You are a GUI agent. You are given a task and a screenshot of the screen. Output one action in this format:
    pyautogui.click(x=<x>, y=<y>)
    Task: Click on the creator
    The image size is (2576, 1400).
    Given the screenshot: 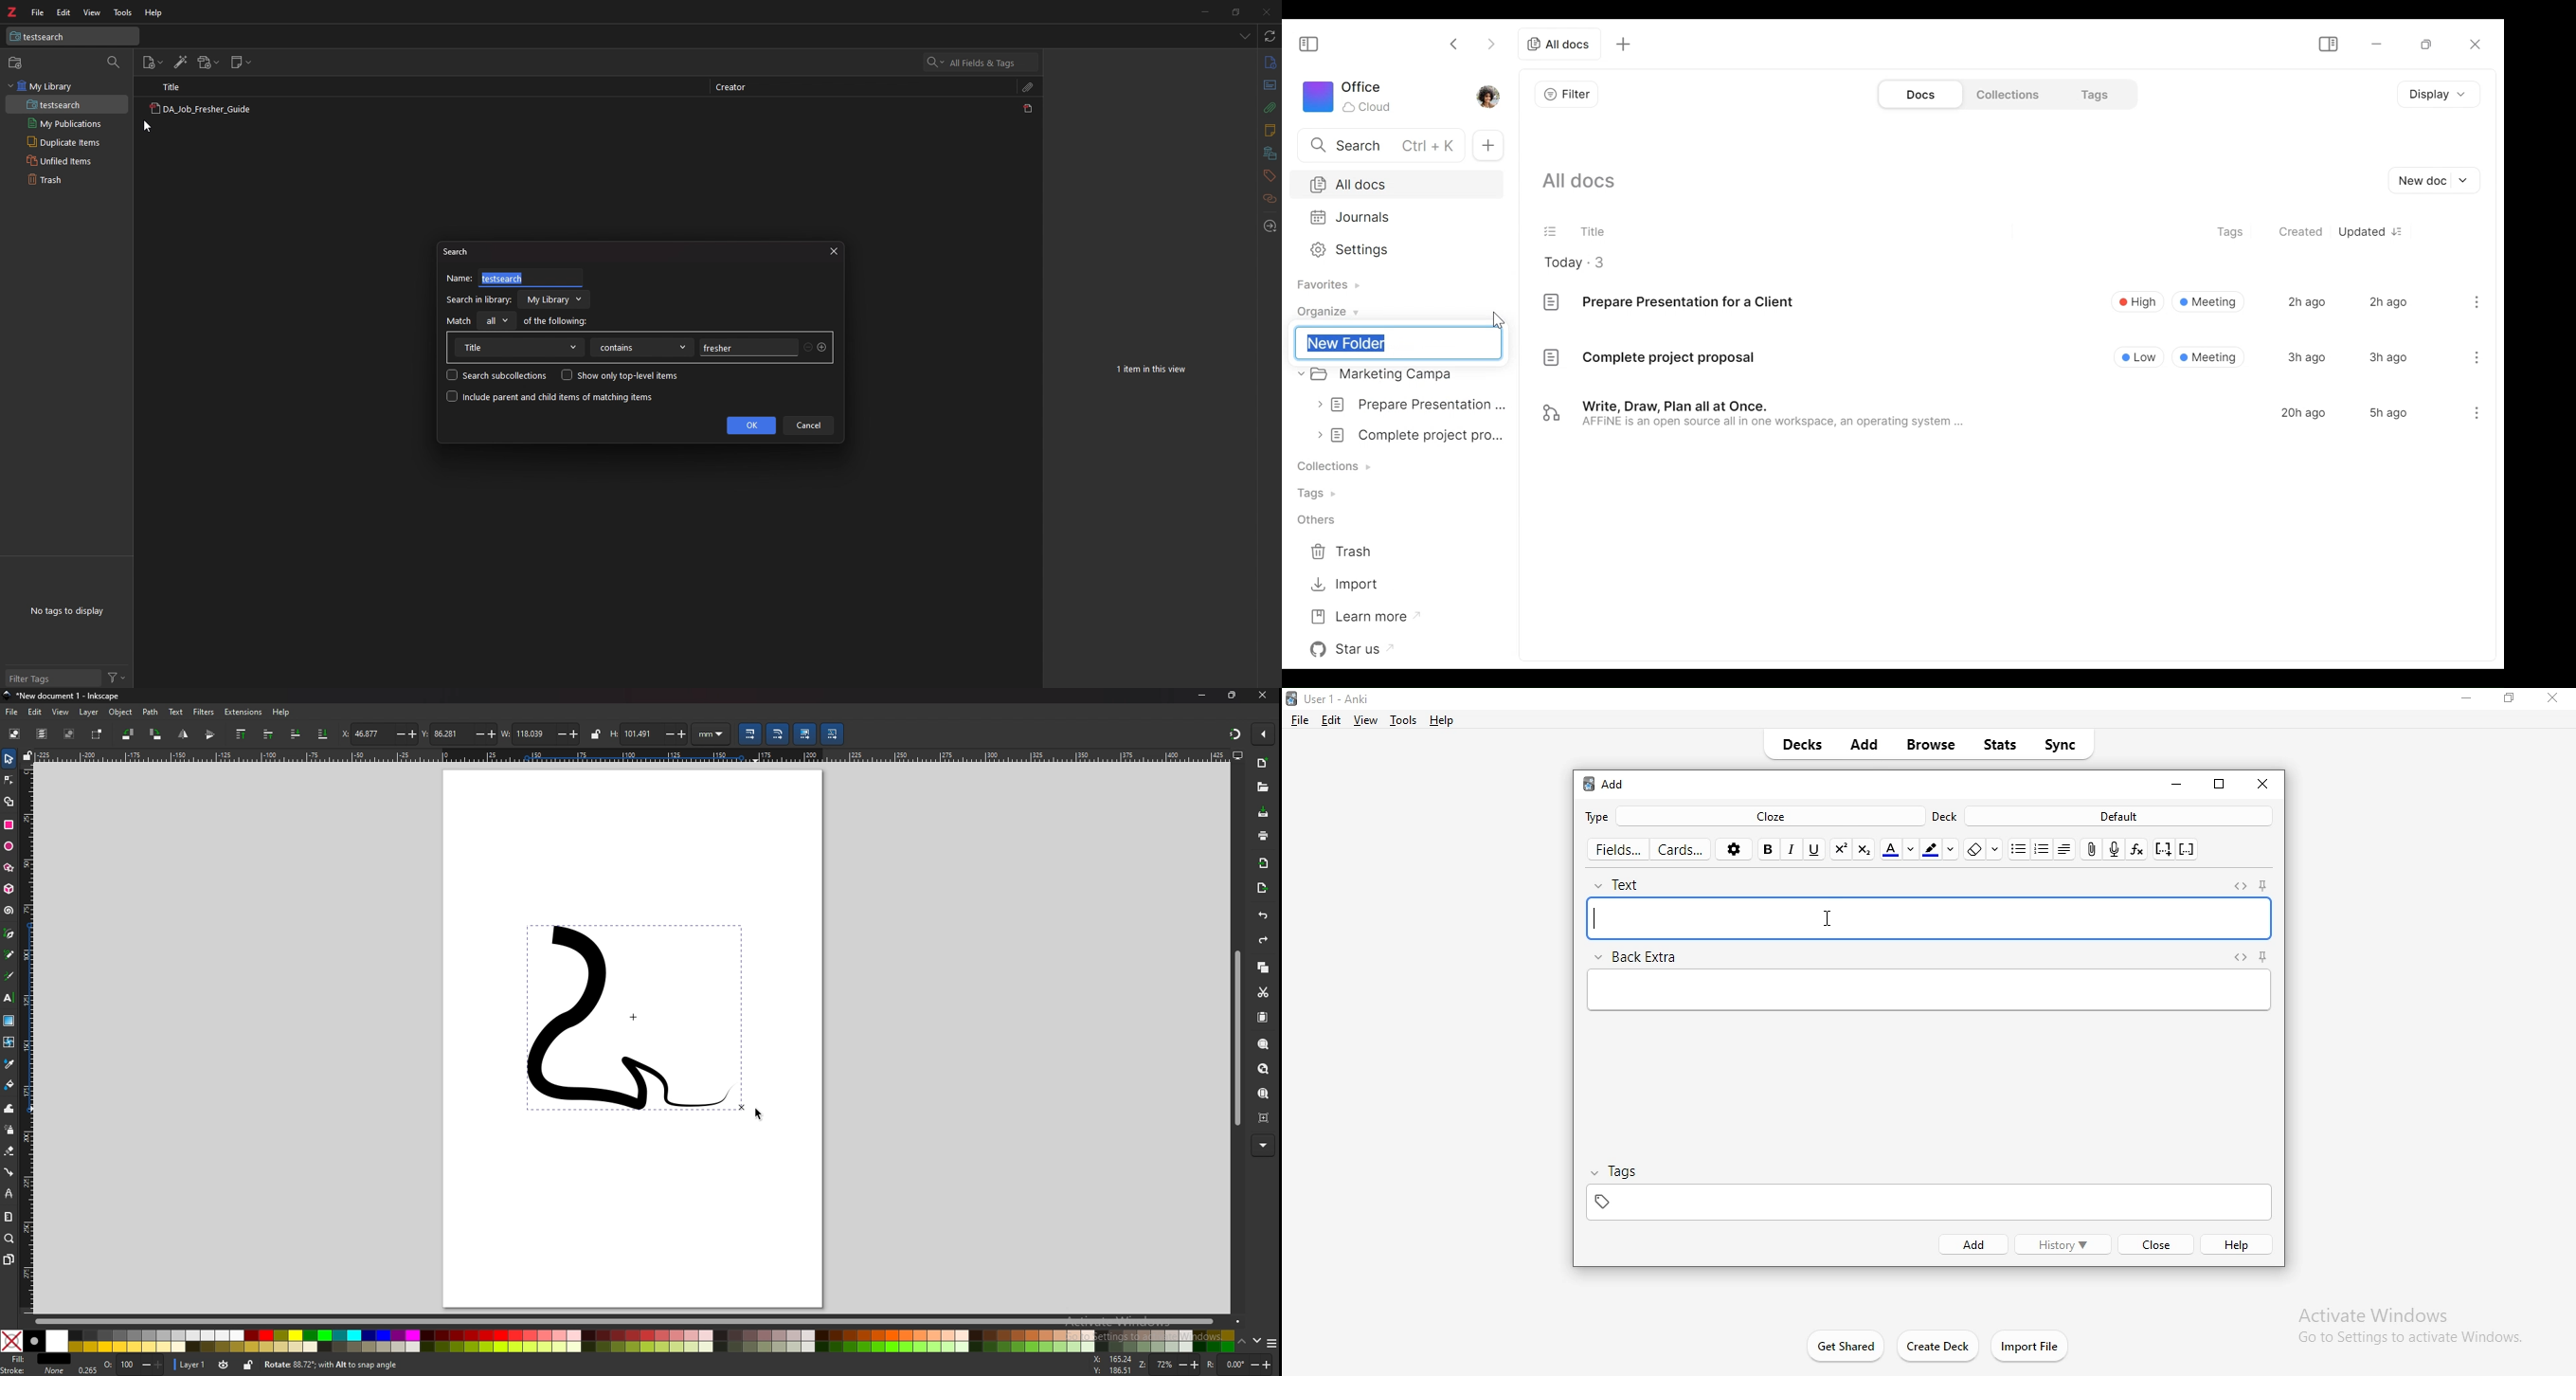 What is the action you would take?
    pyautogui.click(x=736, y=88)
    